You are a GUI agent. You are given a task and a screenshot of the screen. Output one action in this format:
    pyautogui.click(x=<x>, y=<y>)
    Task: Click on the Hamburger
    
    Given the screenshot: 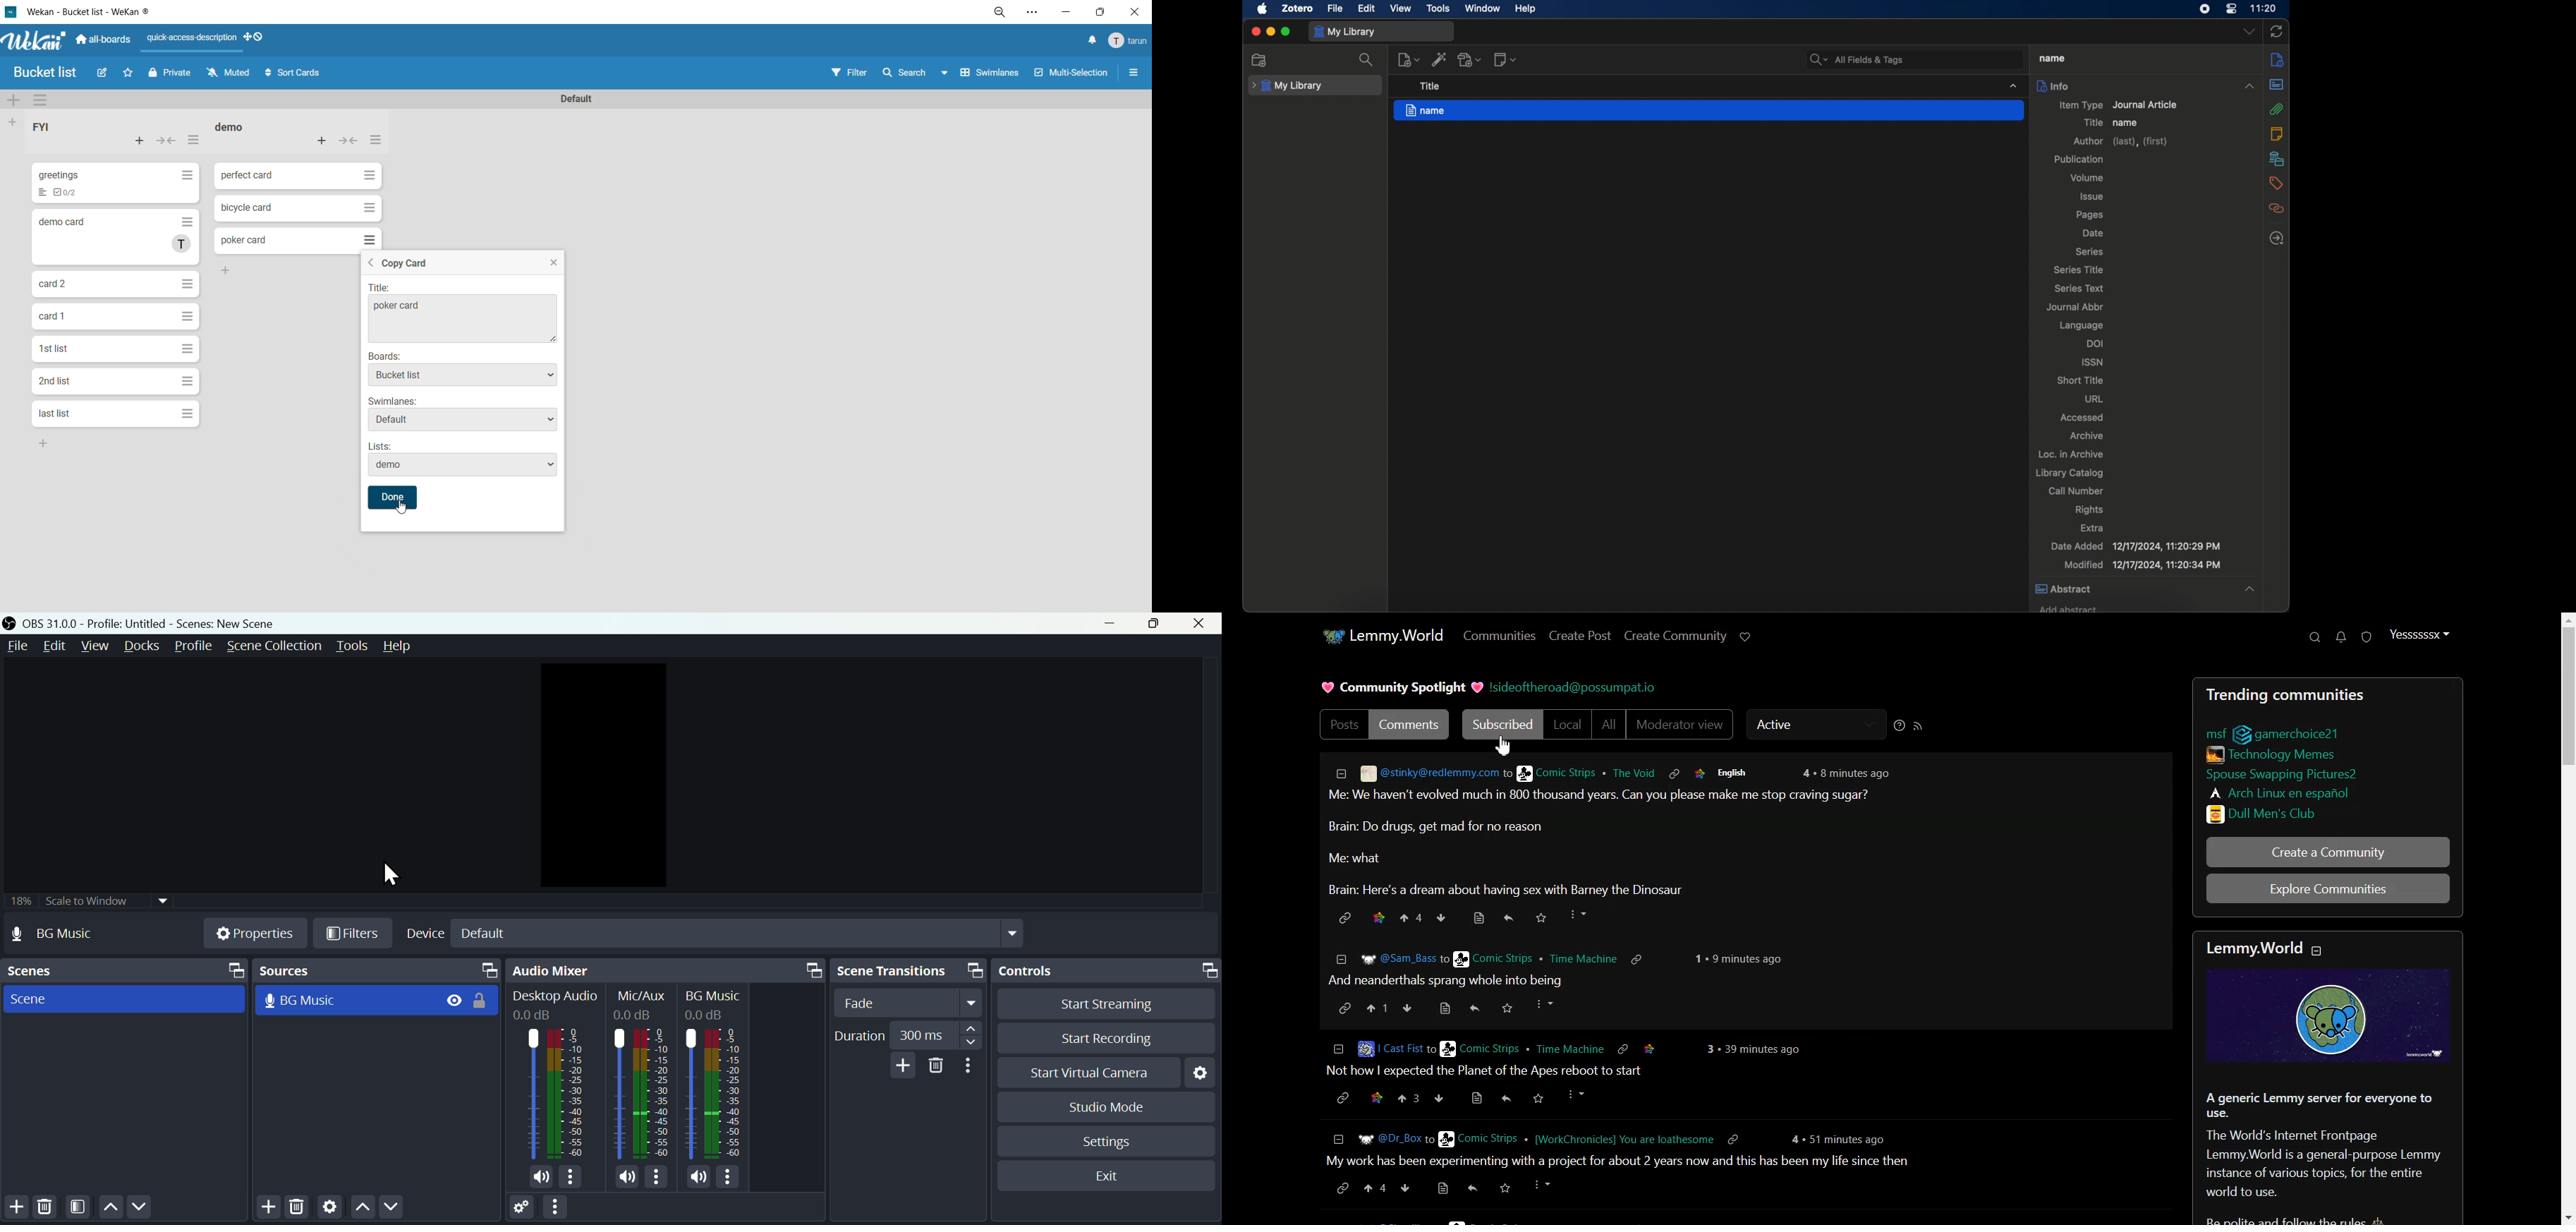 What is the action you would take?
    pyautogui.click(x=370, y=239)
    